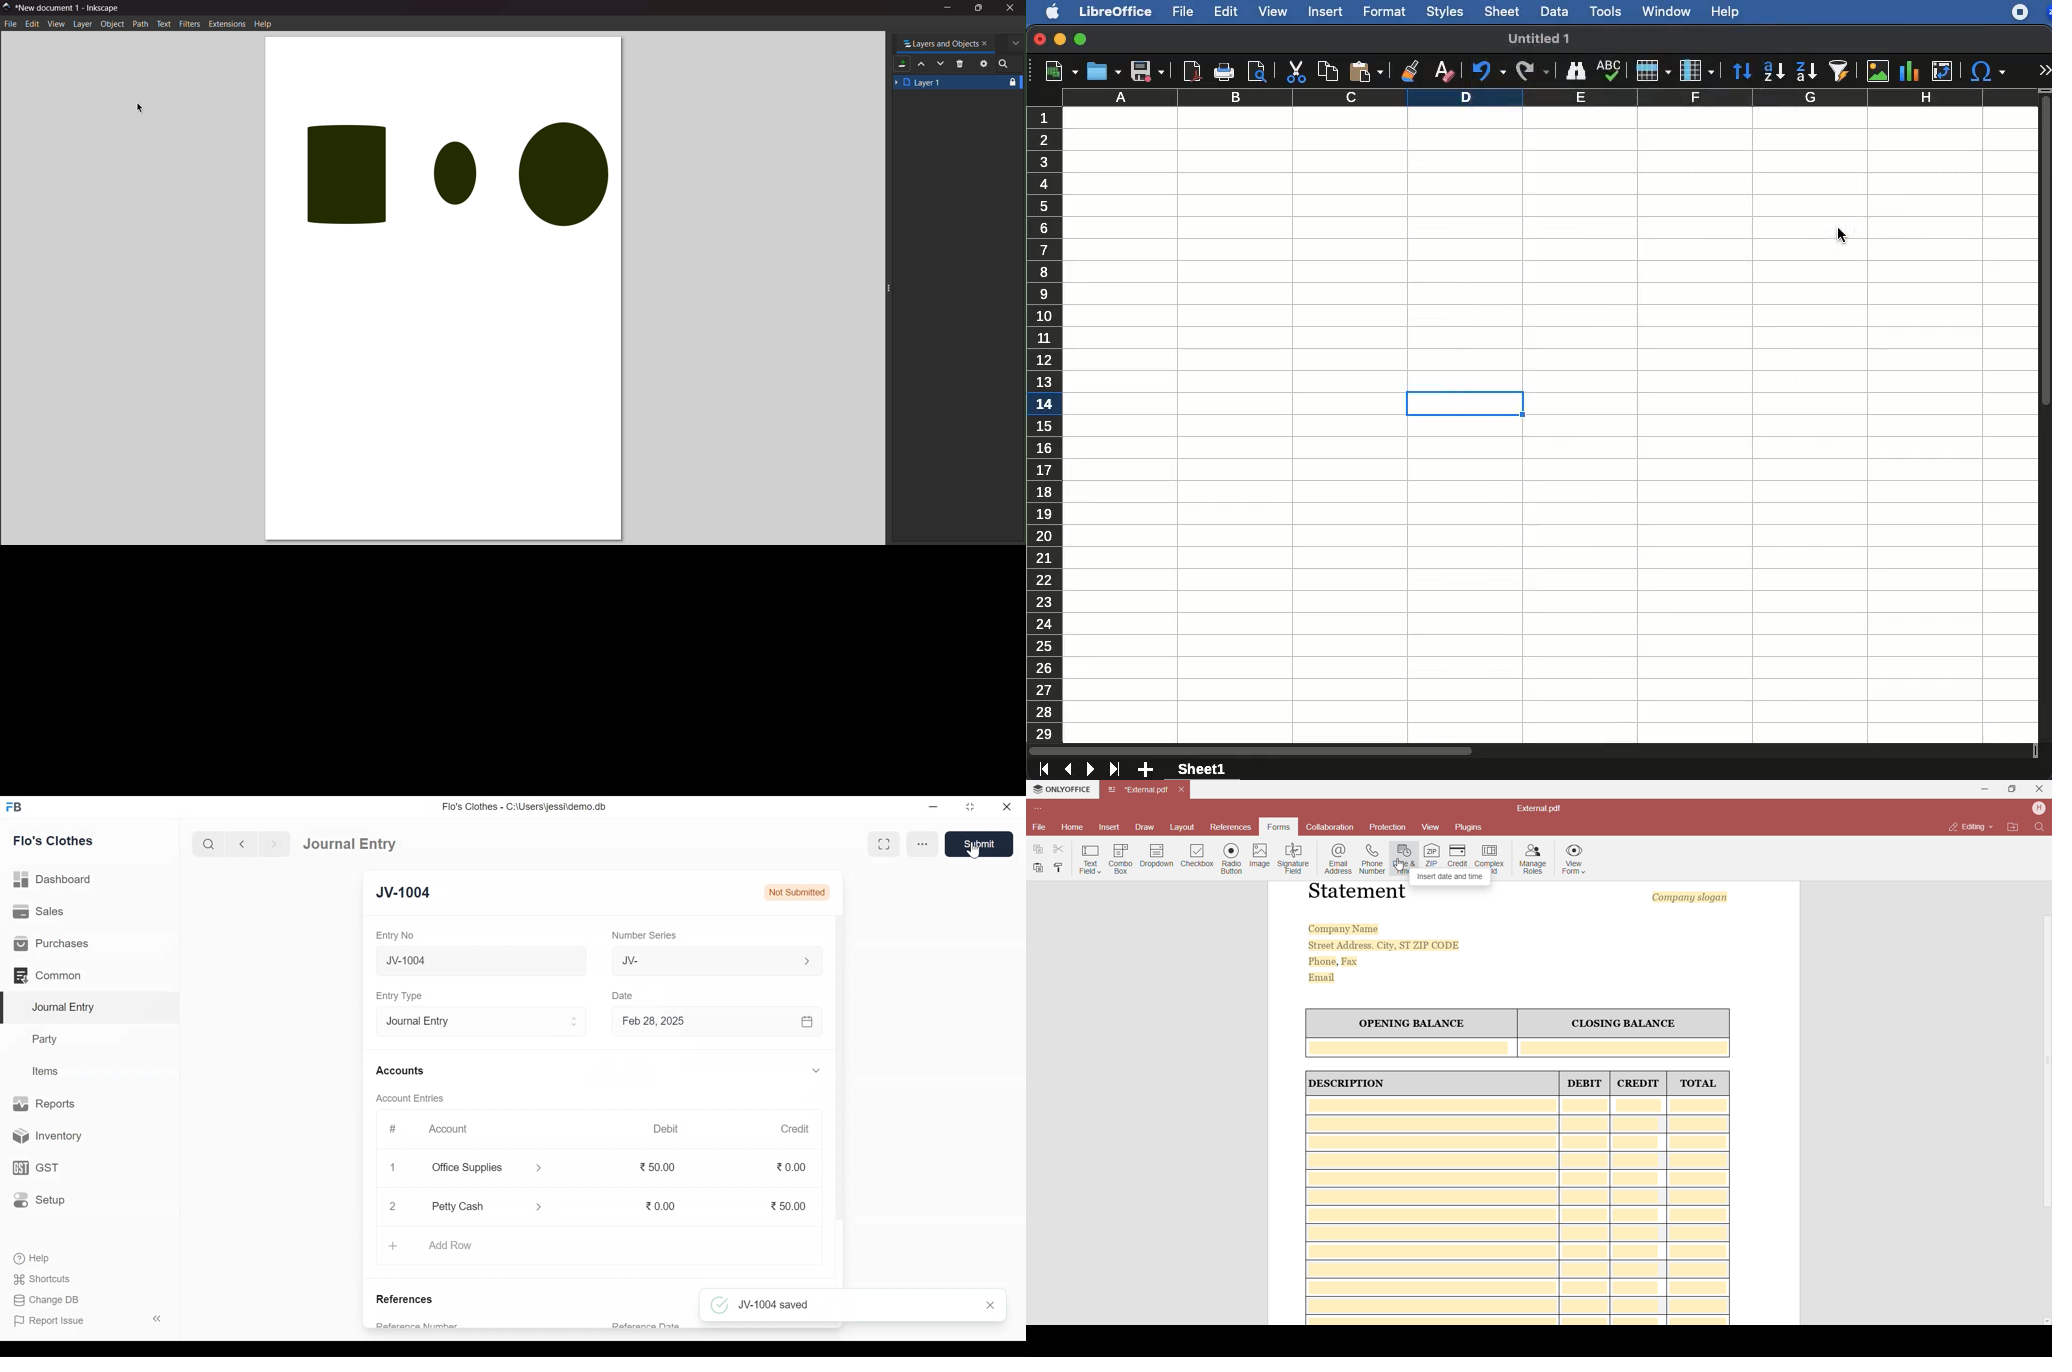 This screenshot has width=2072, height=1372. I want to click on 0.00, so click(794, 1168).